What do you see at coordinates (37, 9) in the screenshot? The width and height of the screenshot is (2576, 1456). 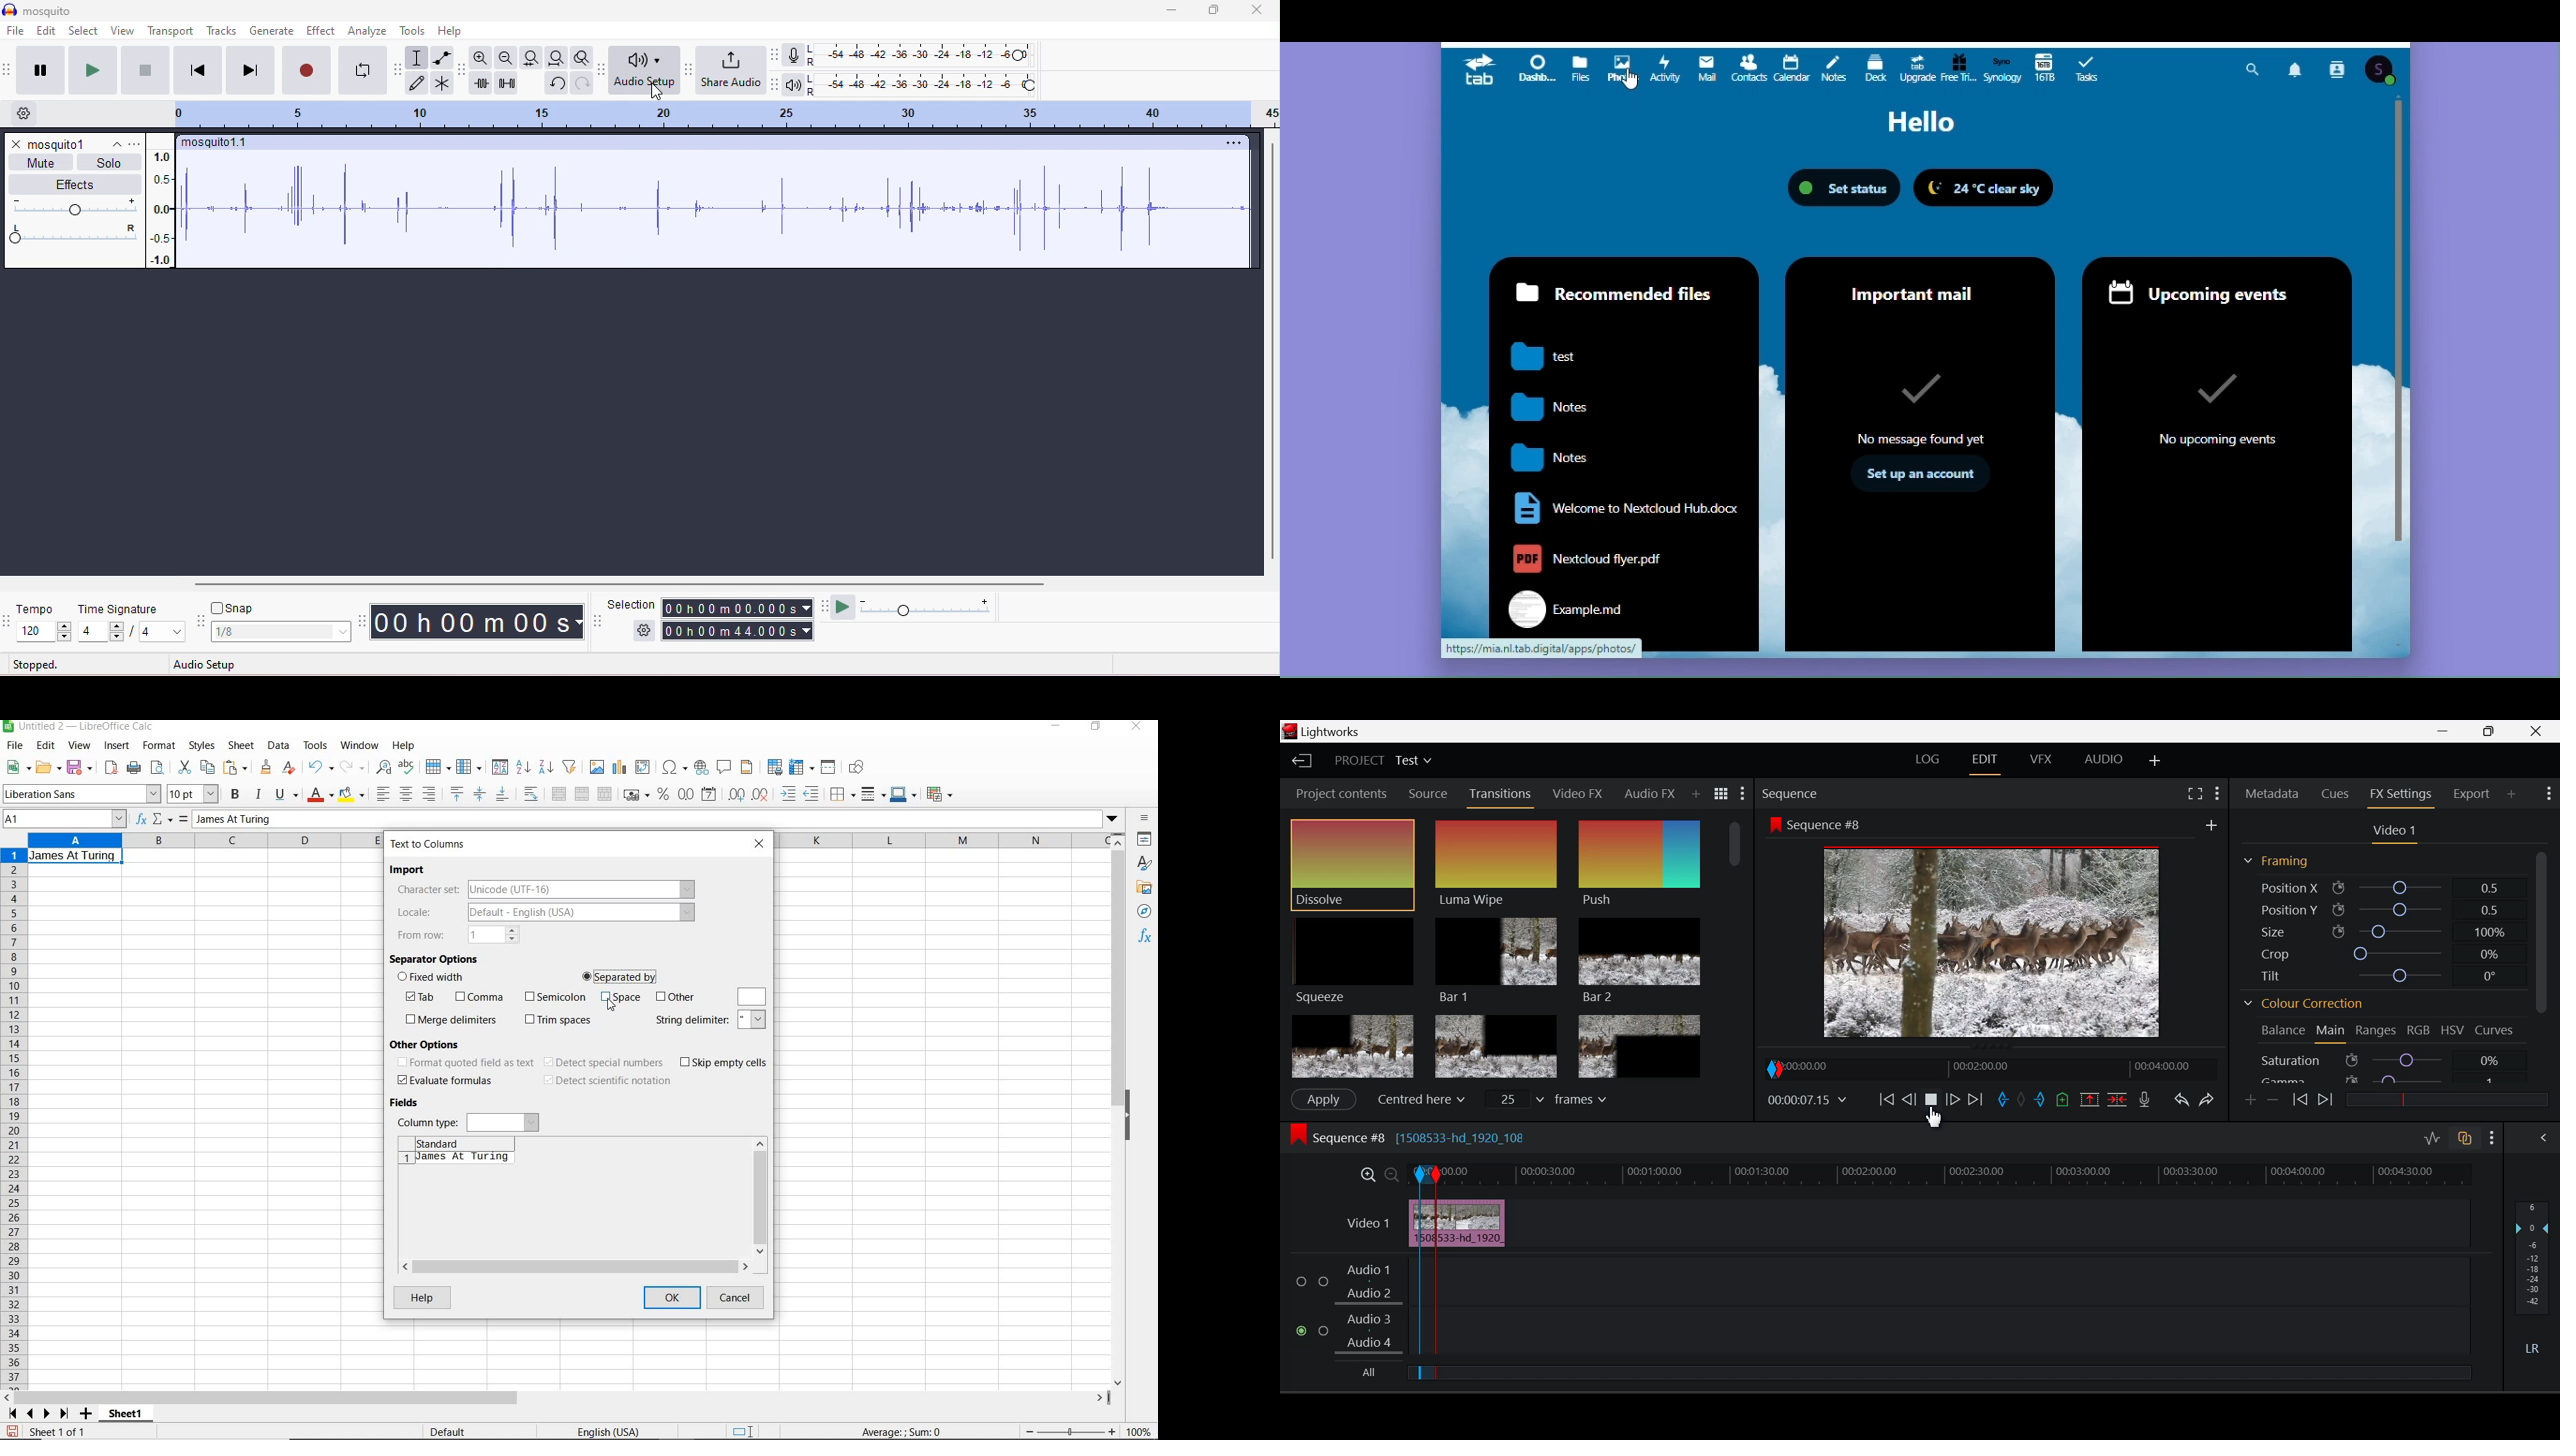 I see `title` at bounding box center [37, 9].